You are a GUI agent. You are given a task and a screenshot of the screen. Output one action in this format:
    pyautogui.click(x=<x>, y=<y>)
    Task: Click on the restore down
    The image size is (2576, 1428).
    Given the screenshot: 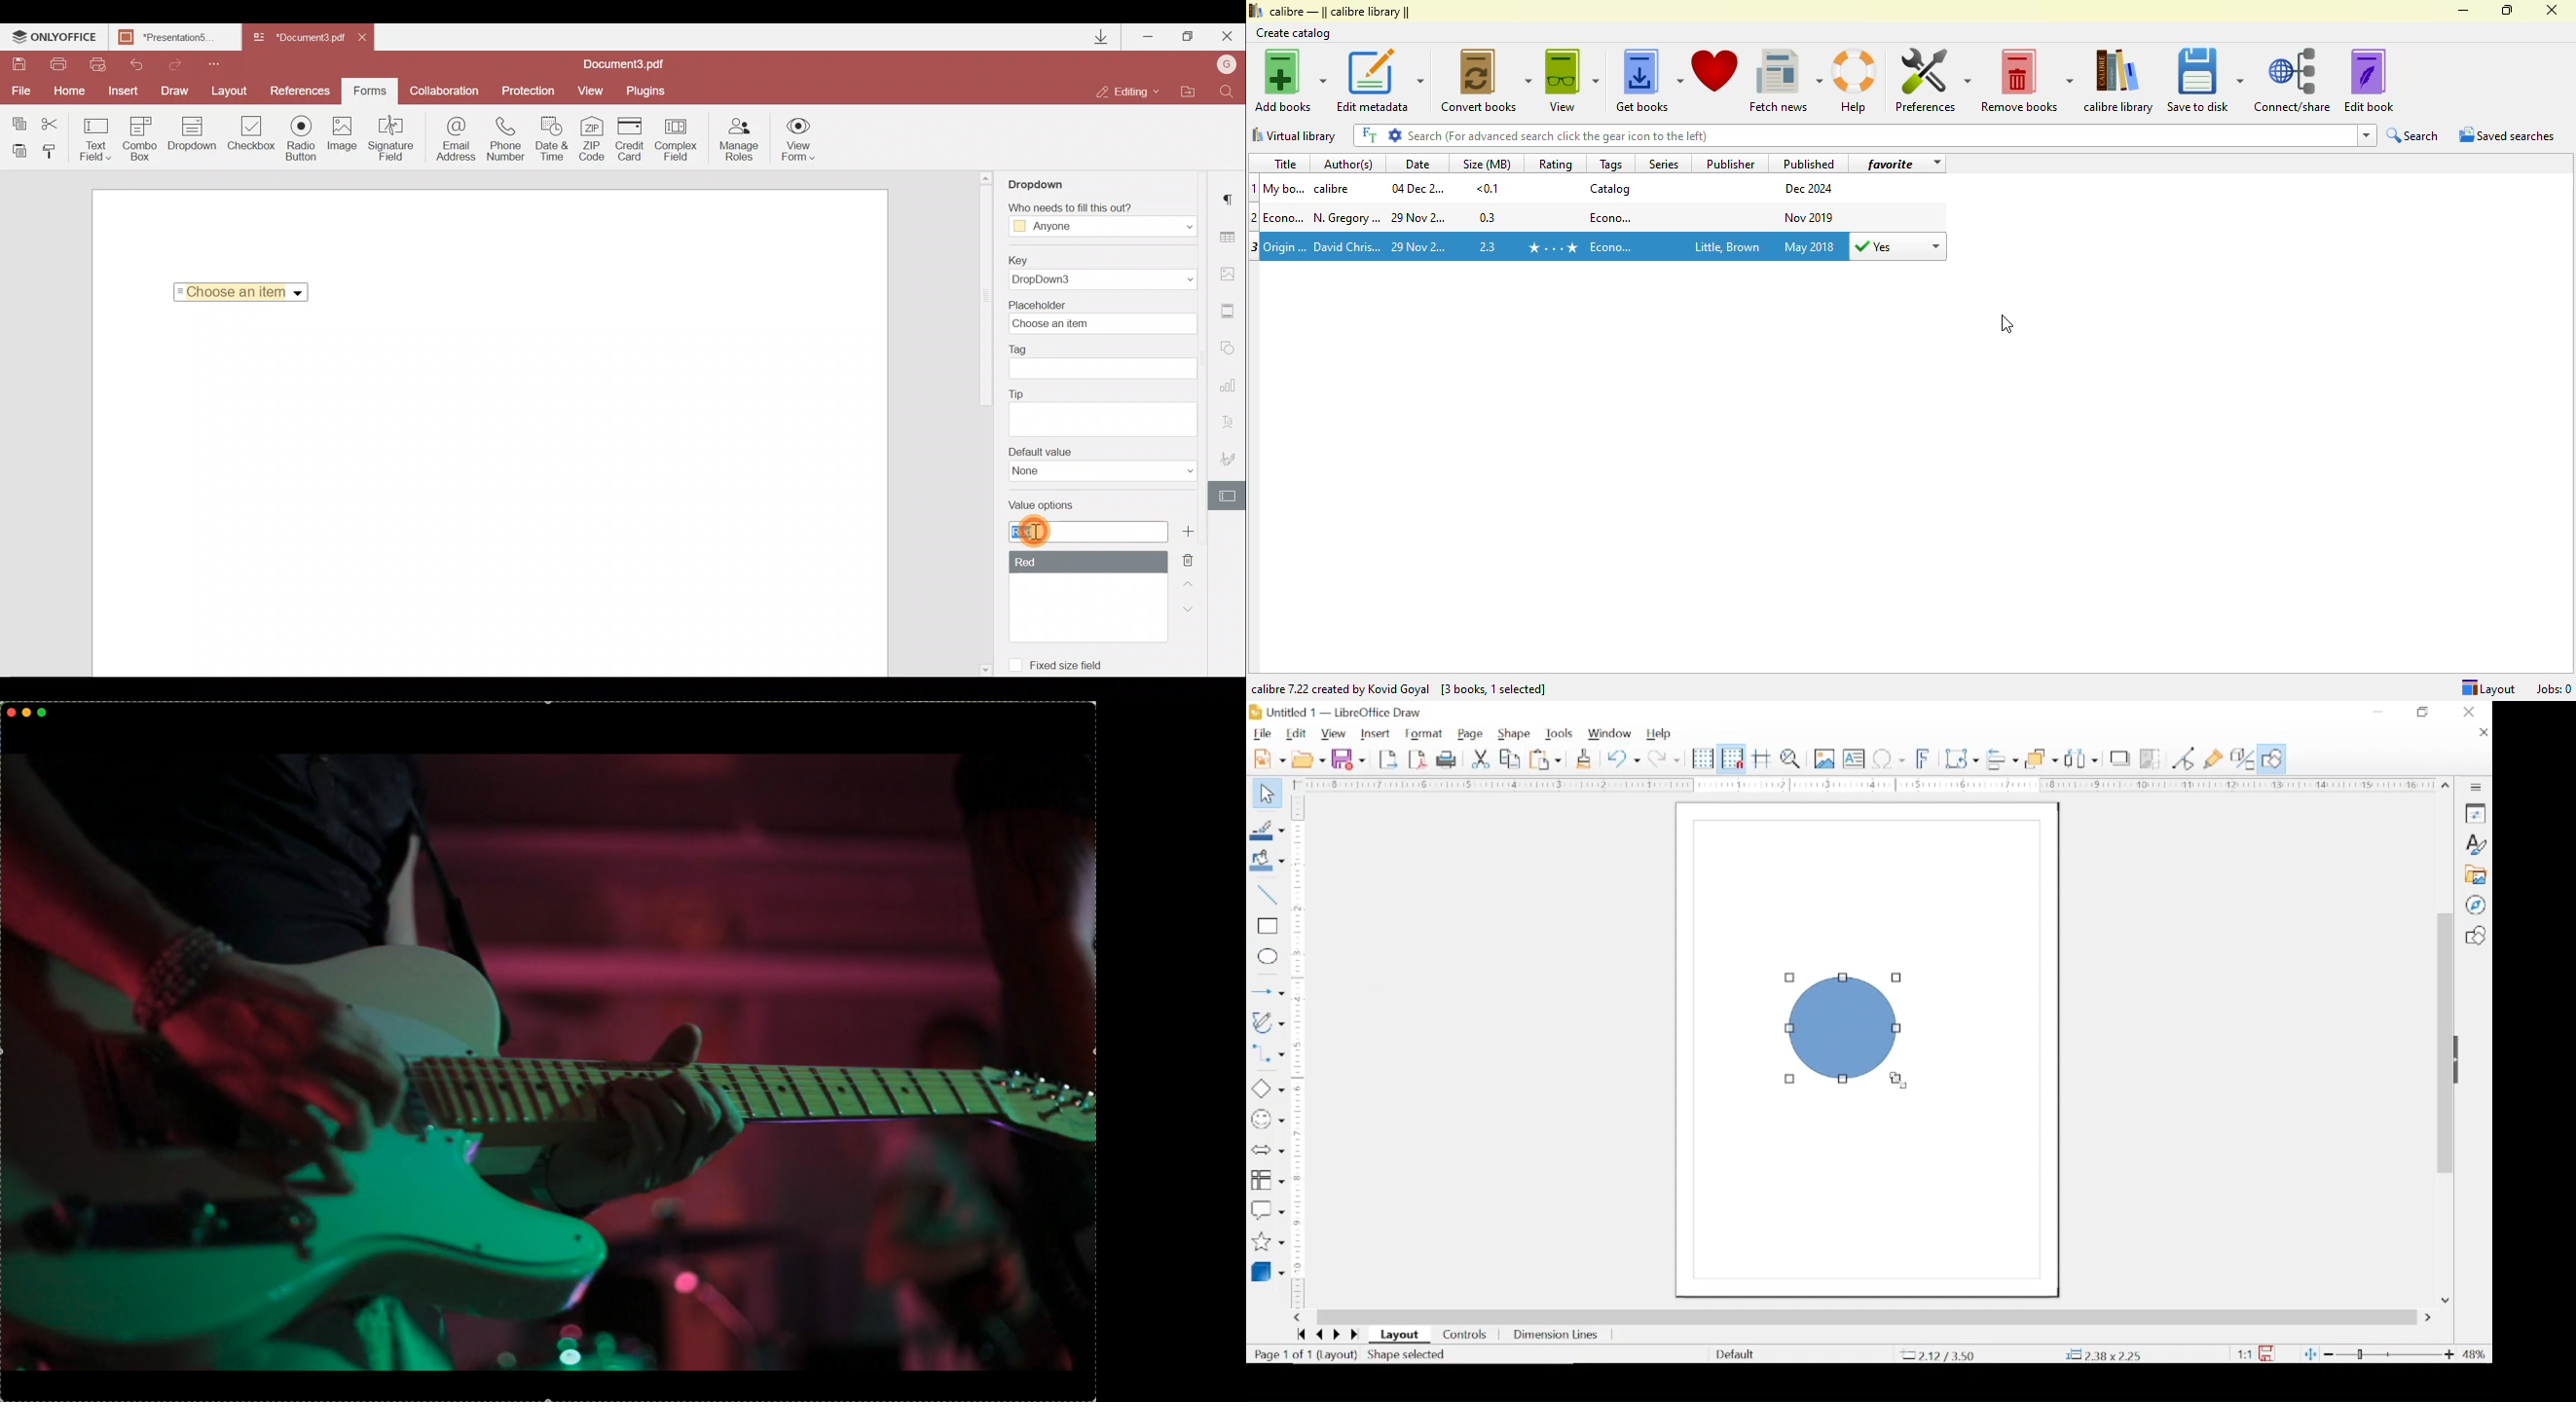 What is the action you would take?
    pyautogui.click(x=2424, y=712)
    